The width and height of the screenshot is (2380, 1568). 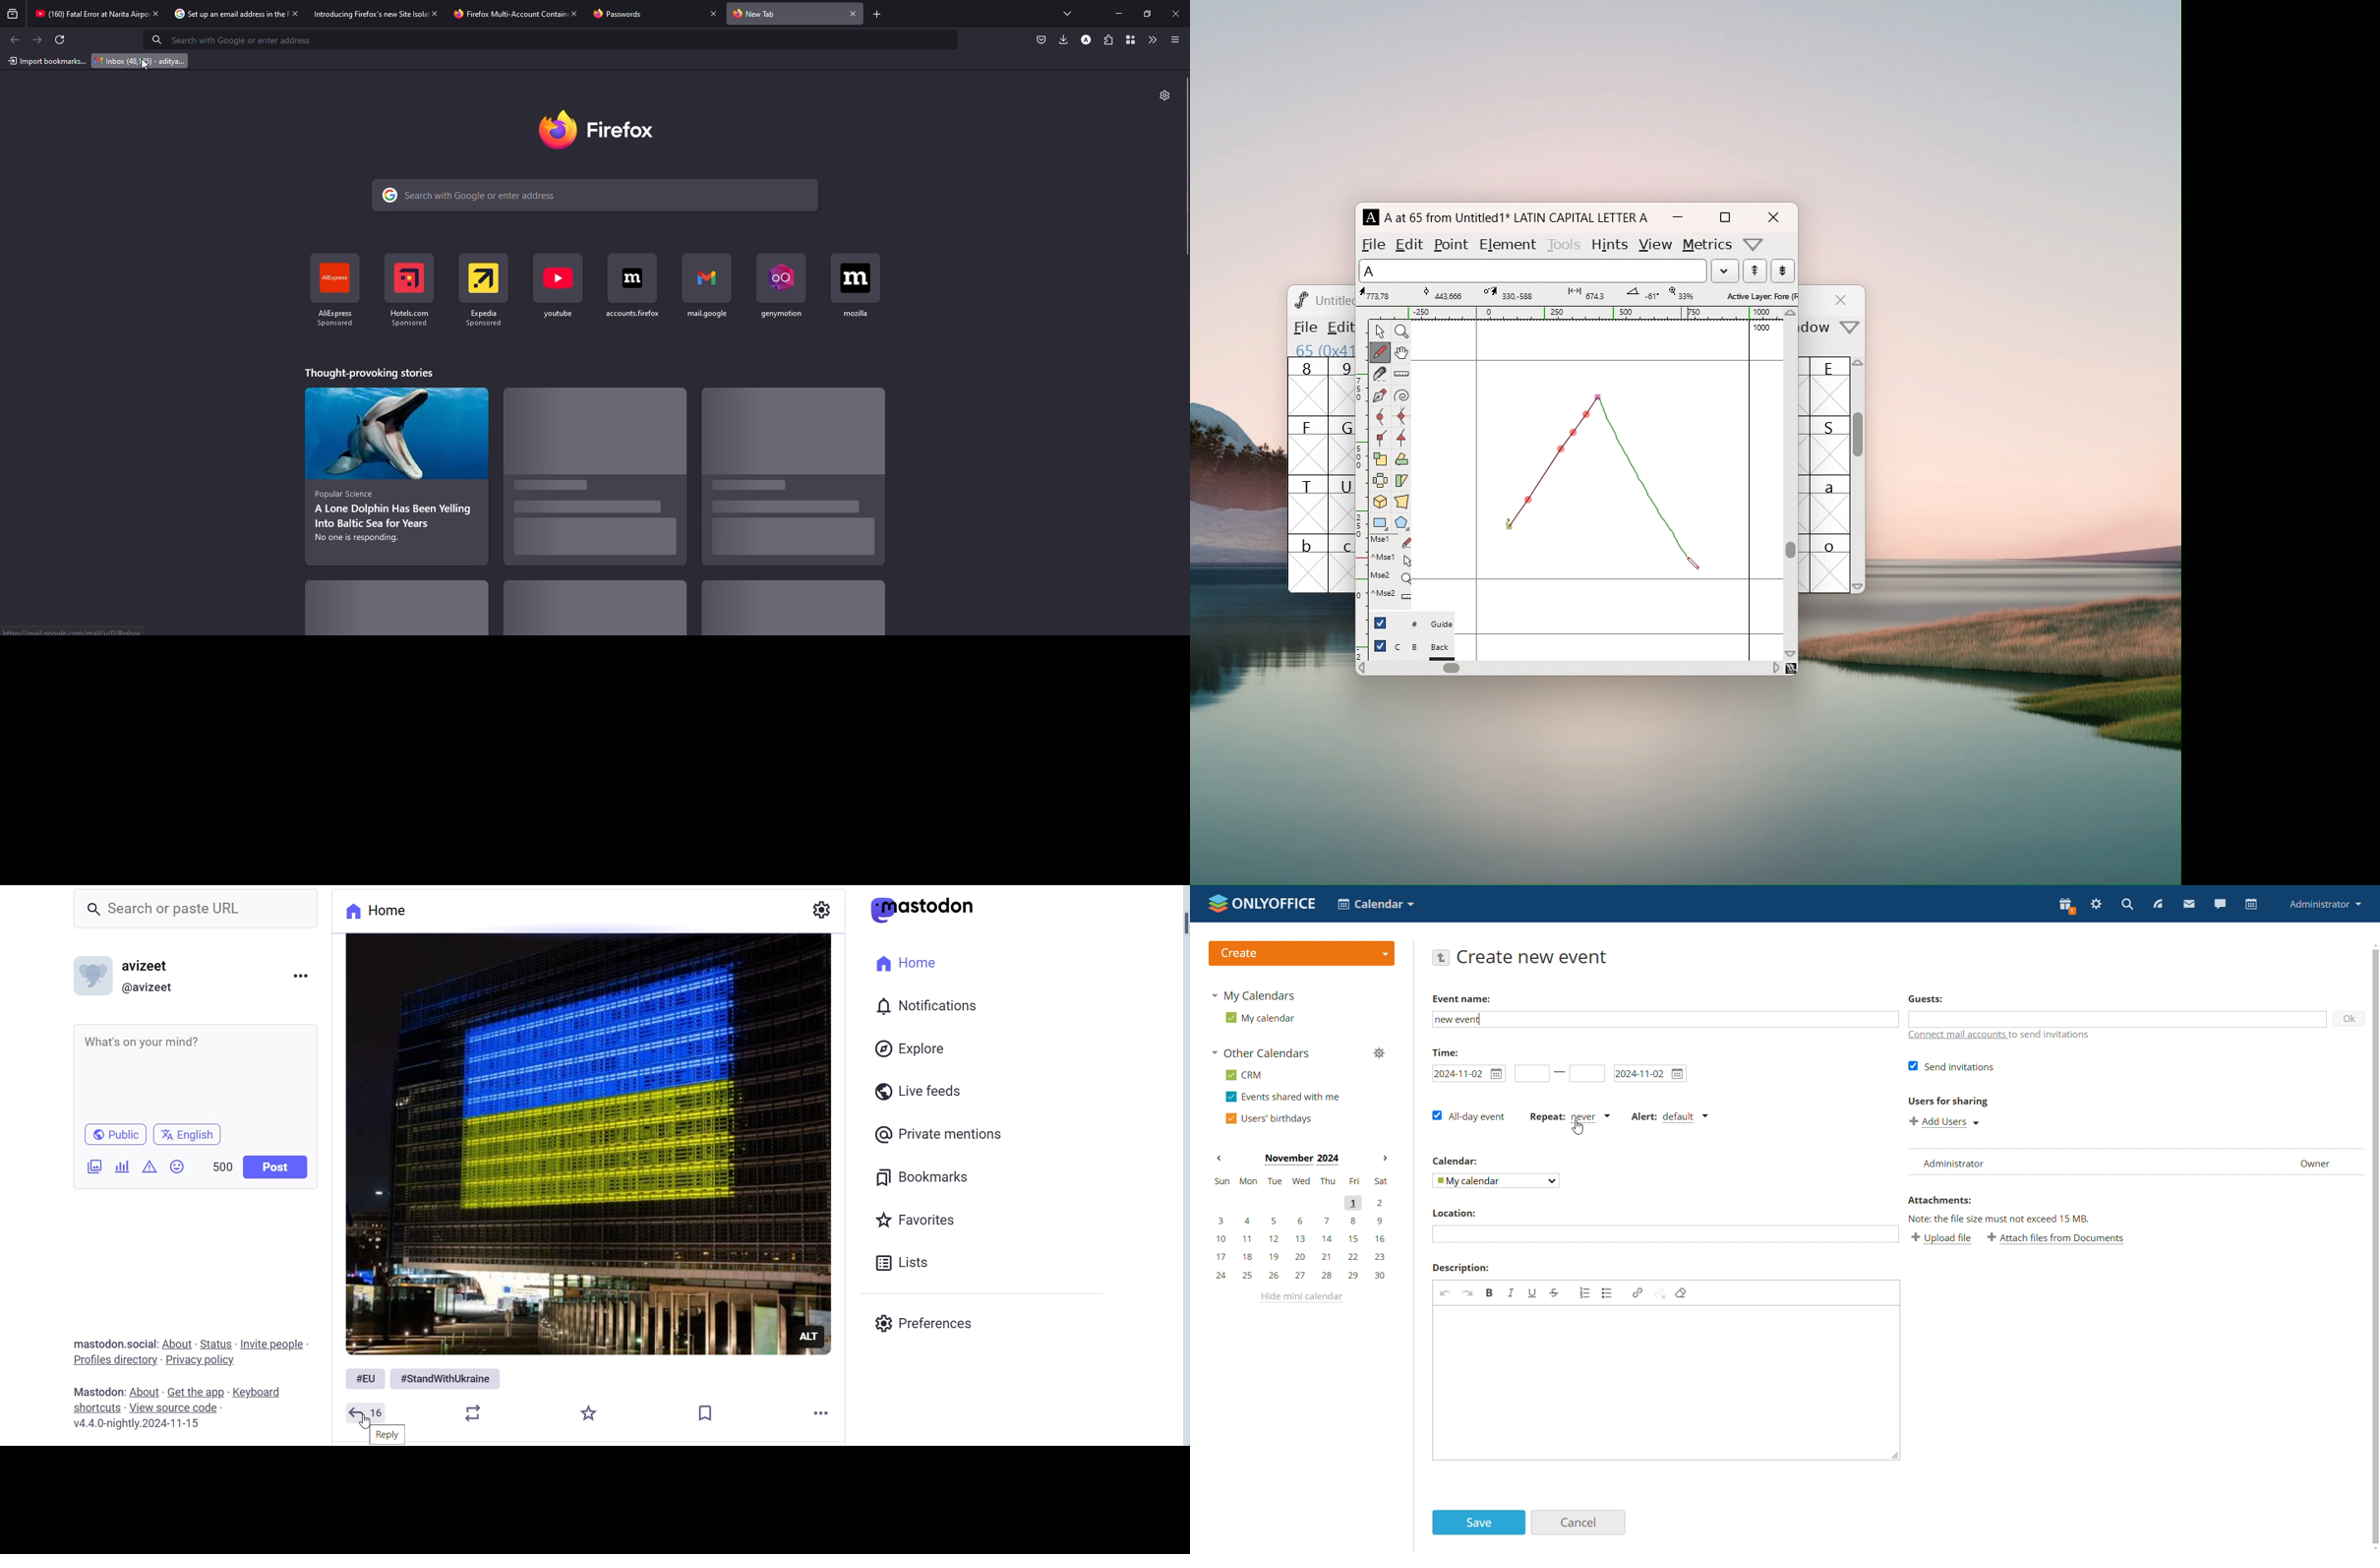 I want to click on cursor, so click(x=1693, y=564).